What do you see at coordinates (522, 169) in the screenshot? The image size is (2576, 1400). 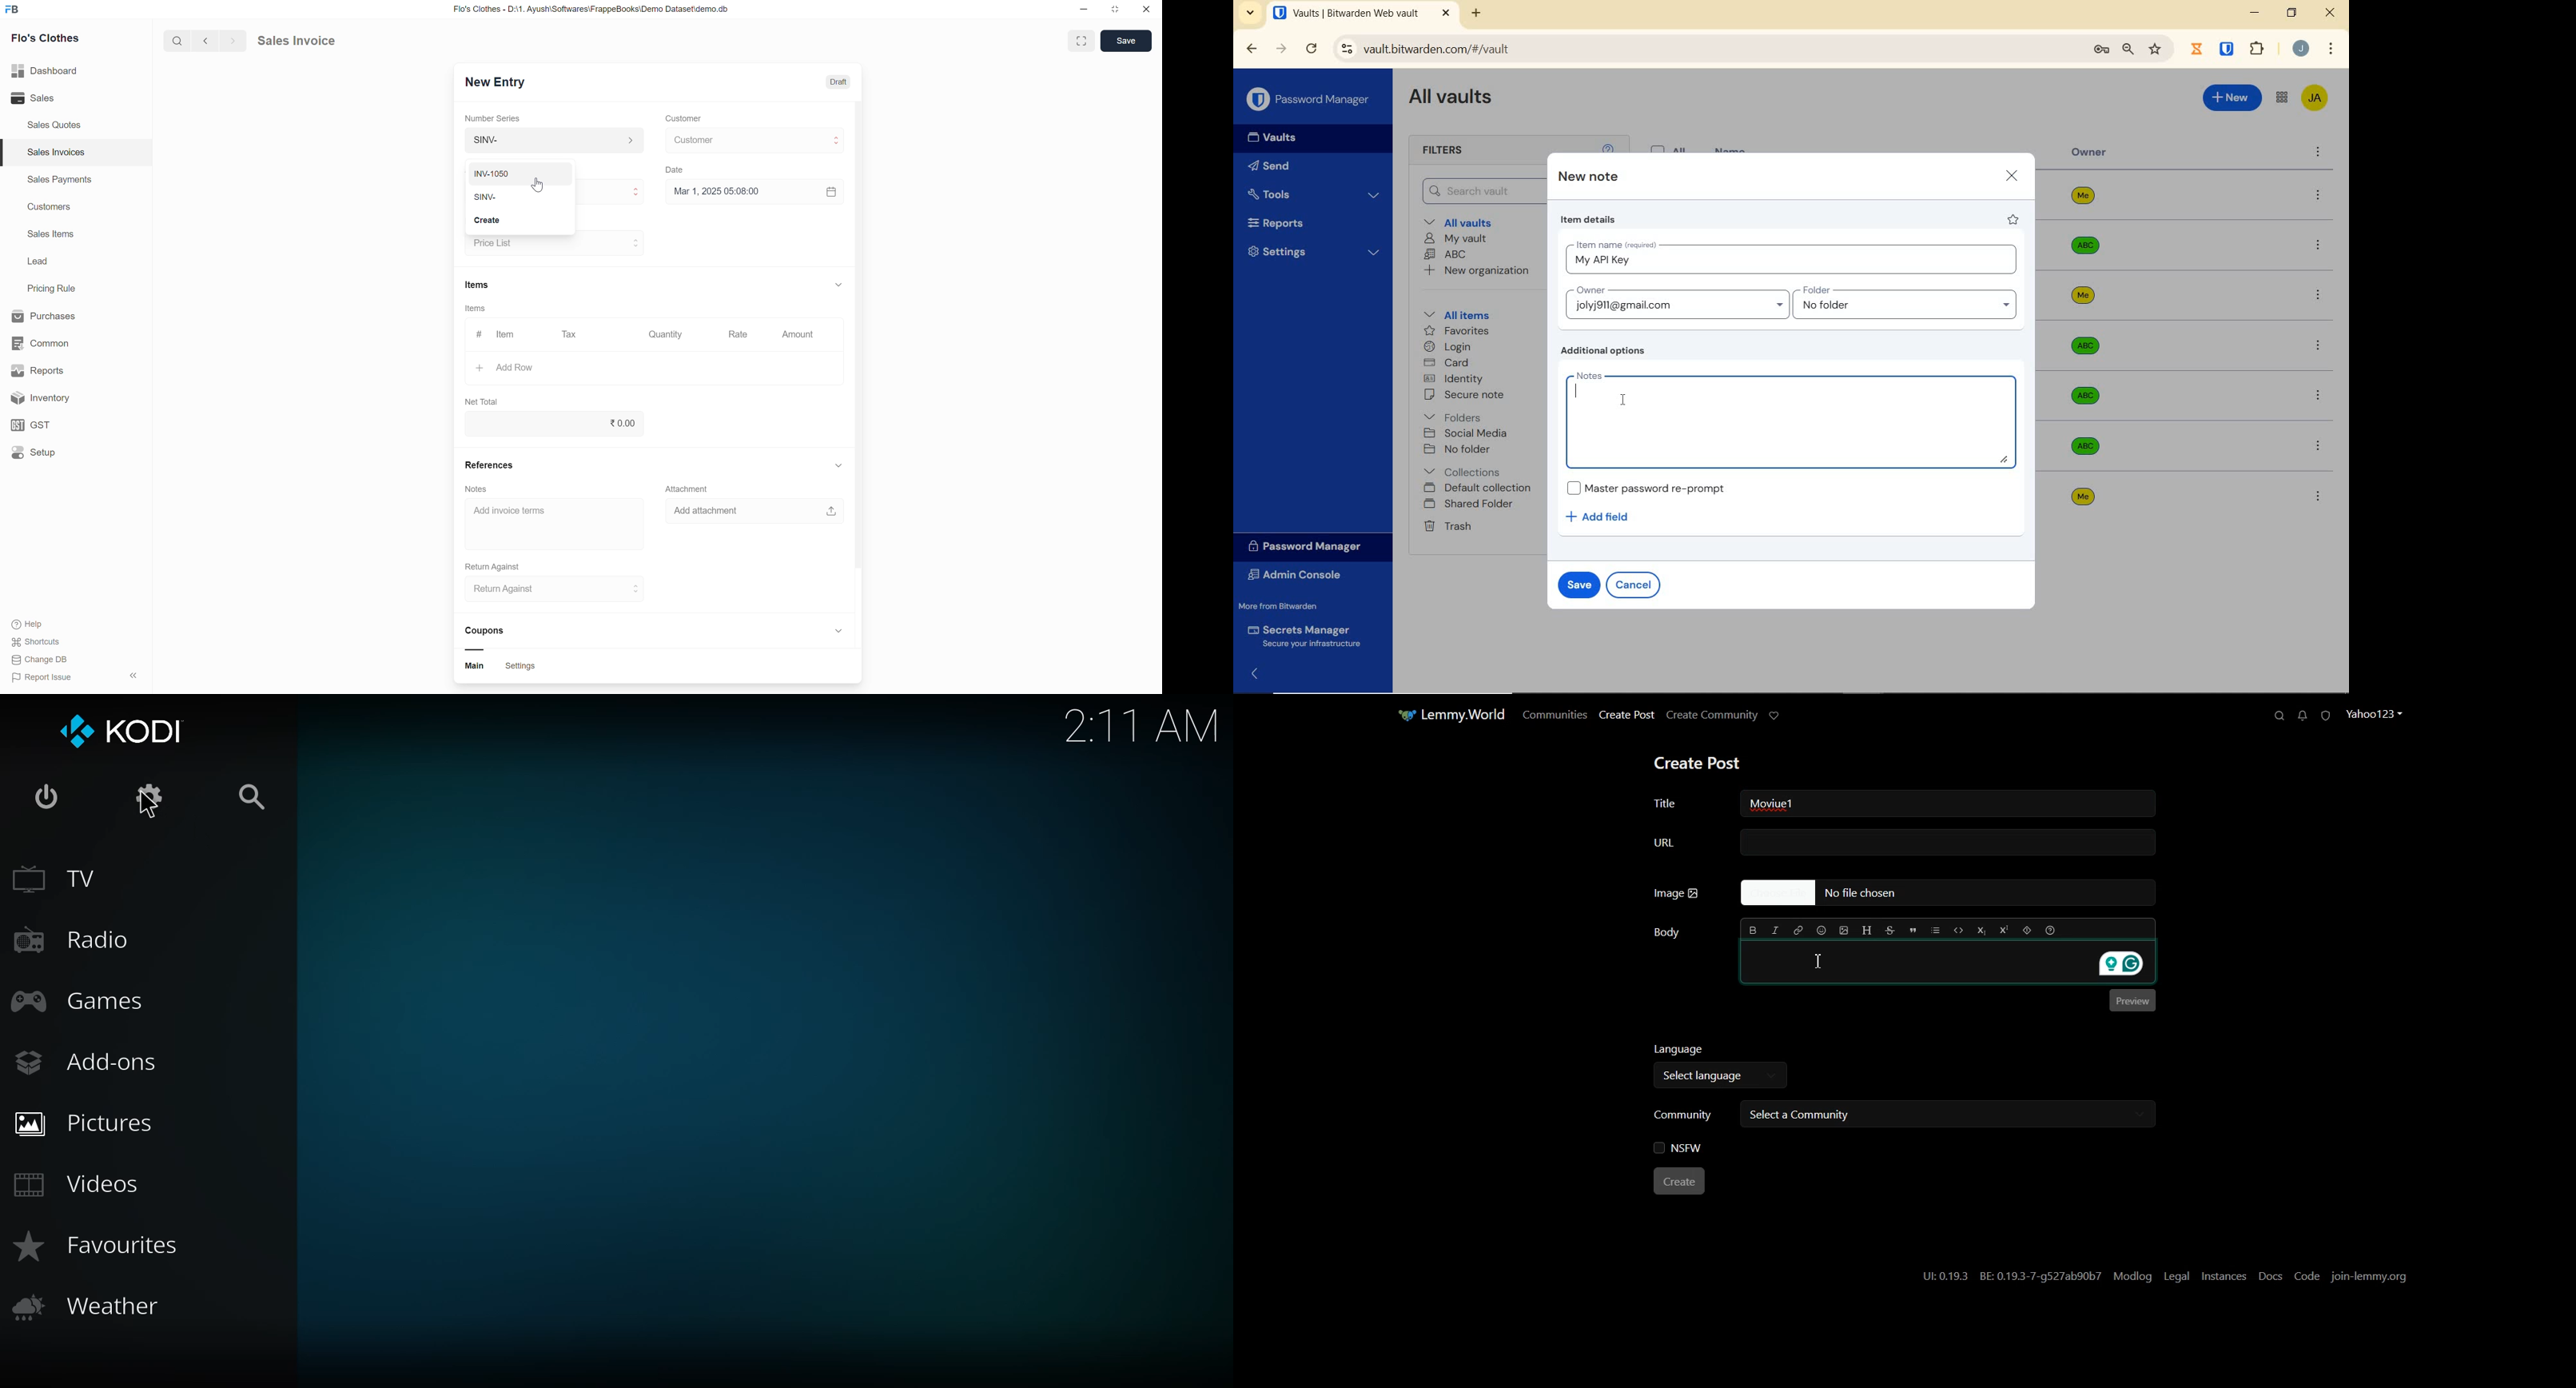 I see `INV-1050` at bounding box center [522, 169].